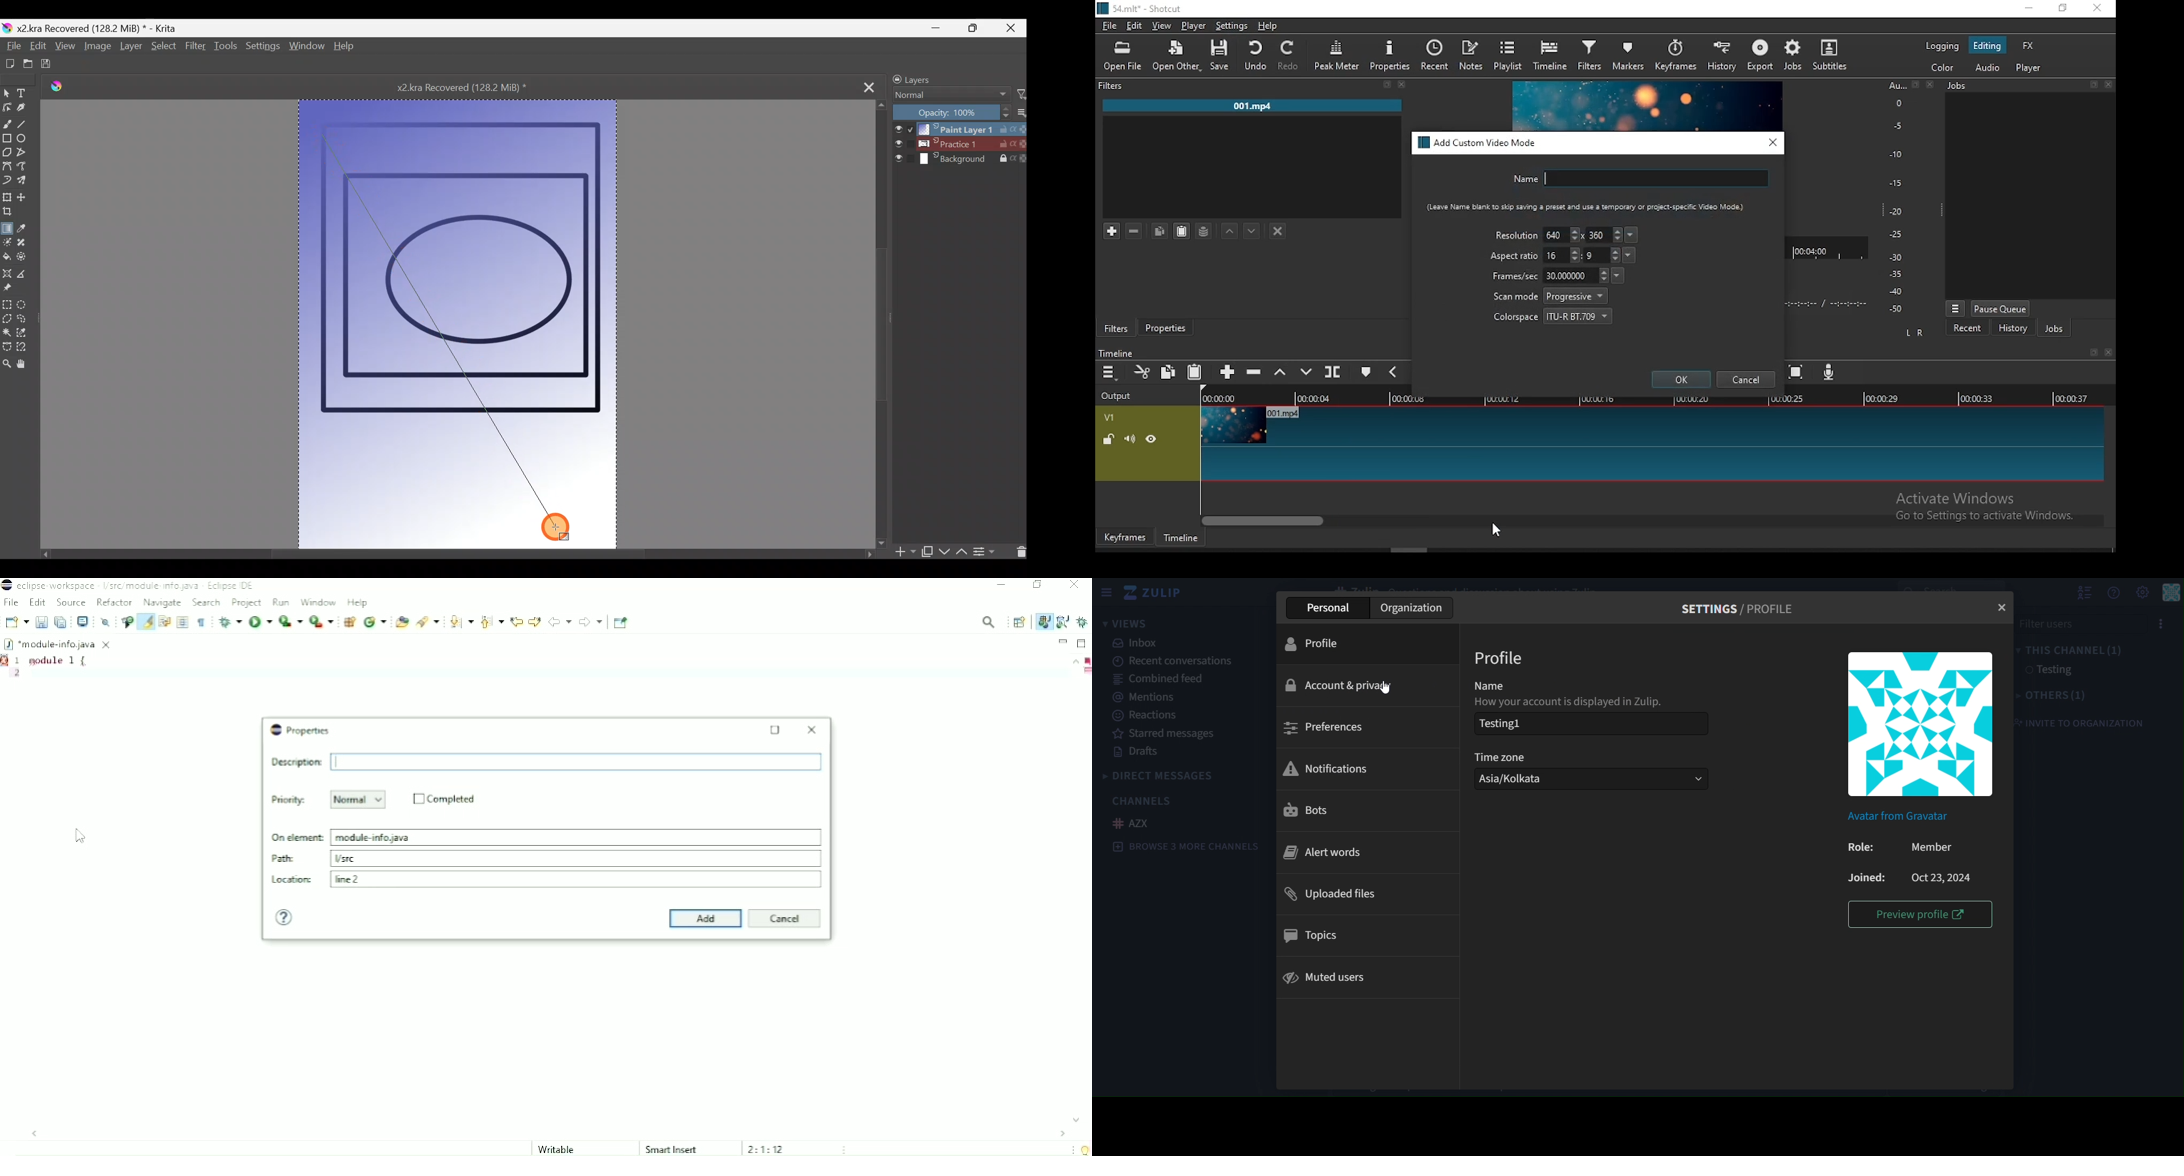 This screenshot has width=2184, height=1176. Describe the element at coordinates (1633, 235) in the screenshot. I see `resolution presets` at that location.